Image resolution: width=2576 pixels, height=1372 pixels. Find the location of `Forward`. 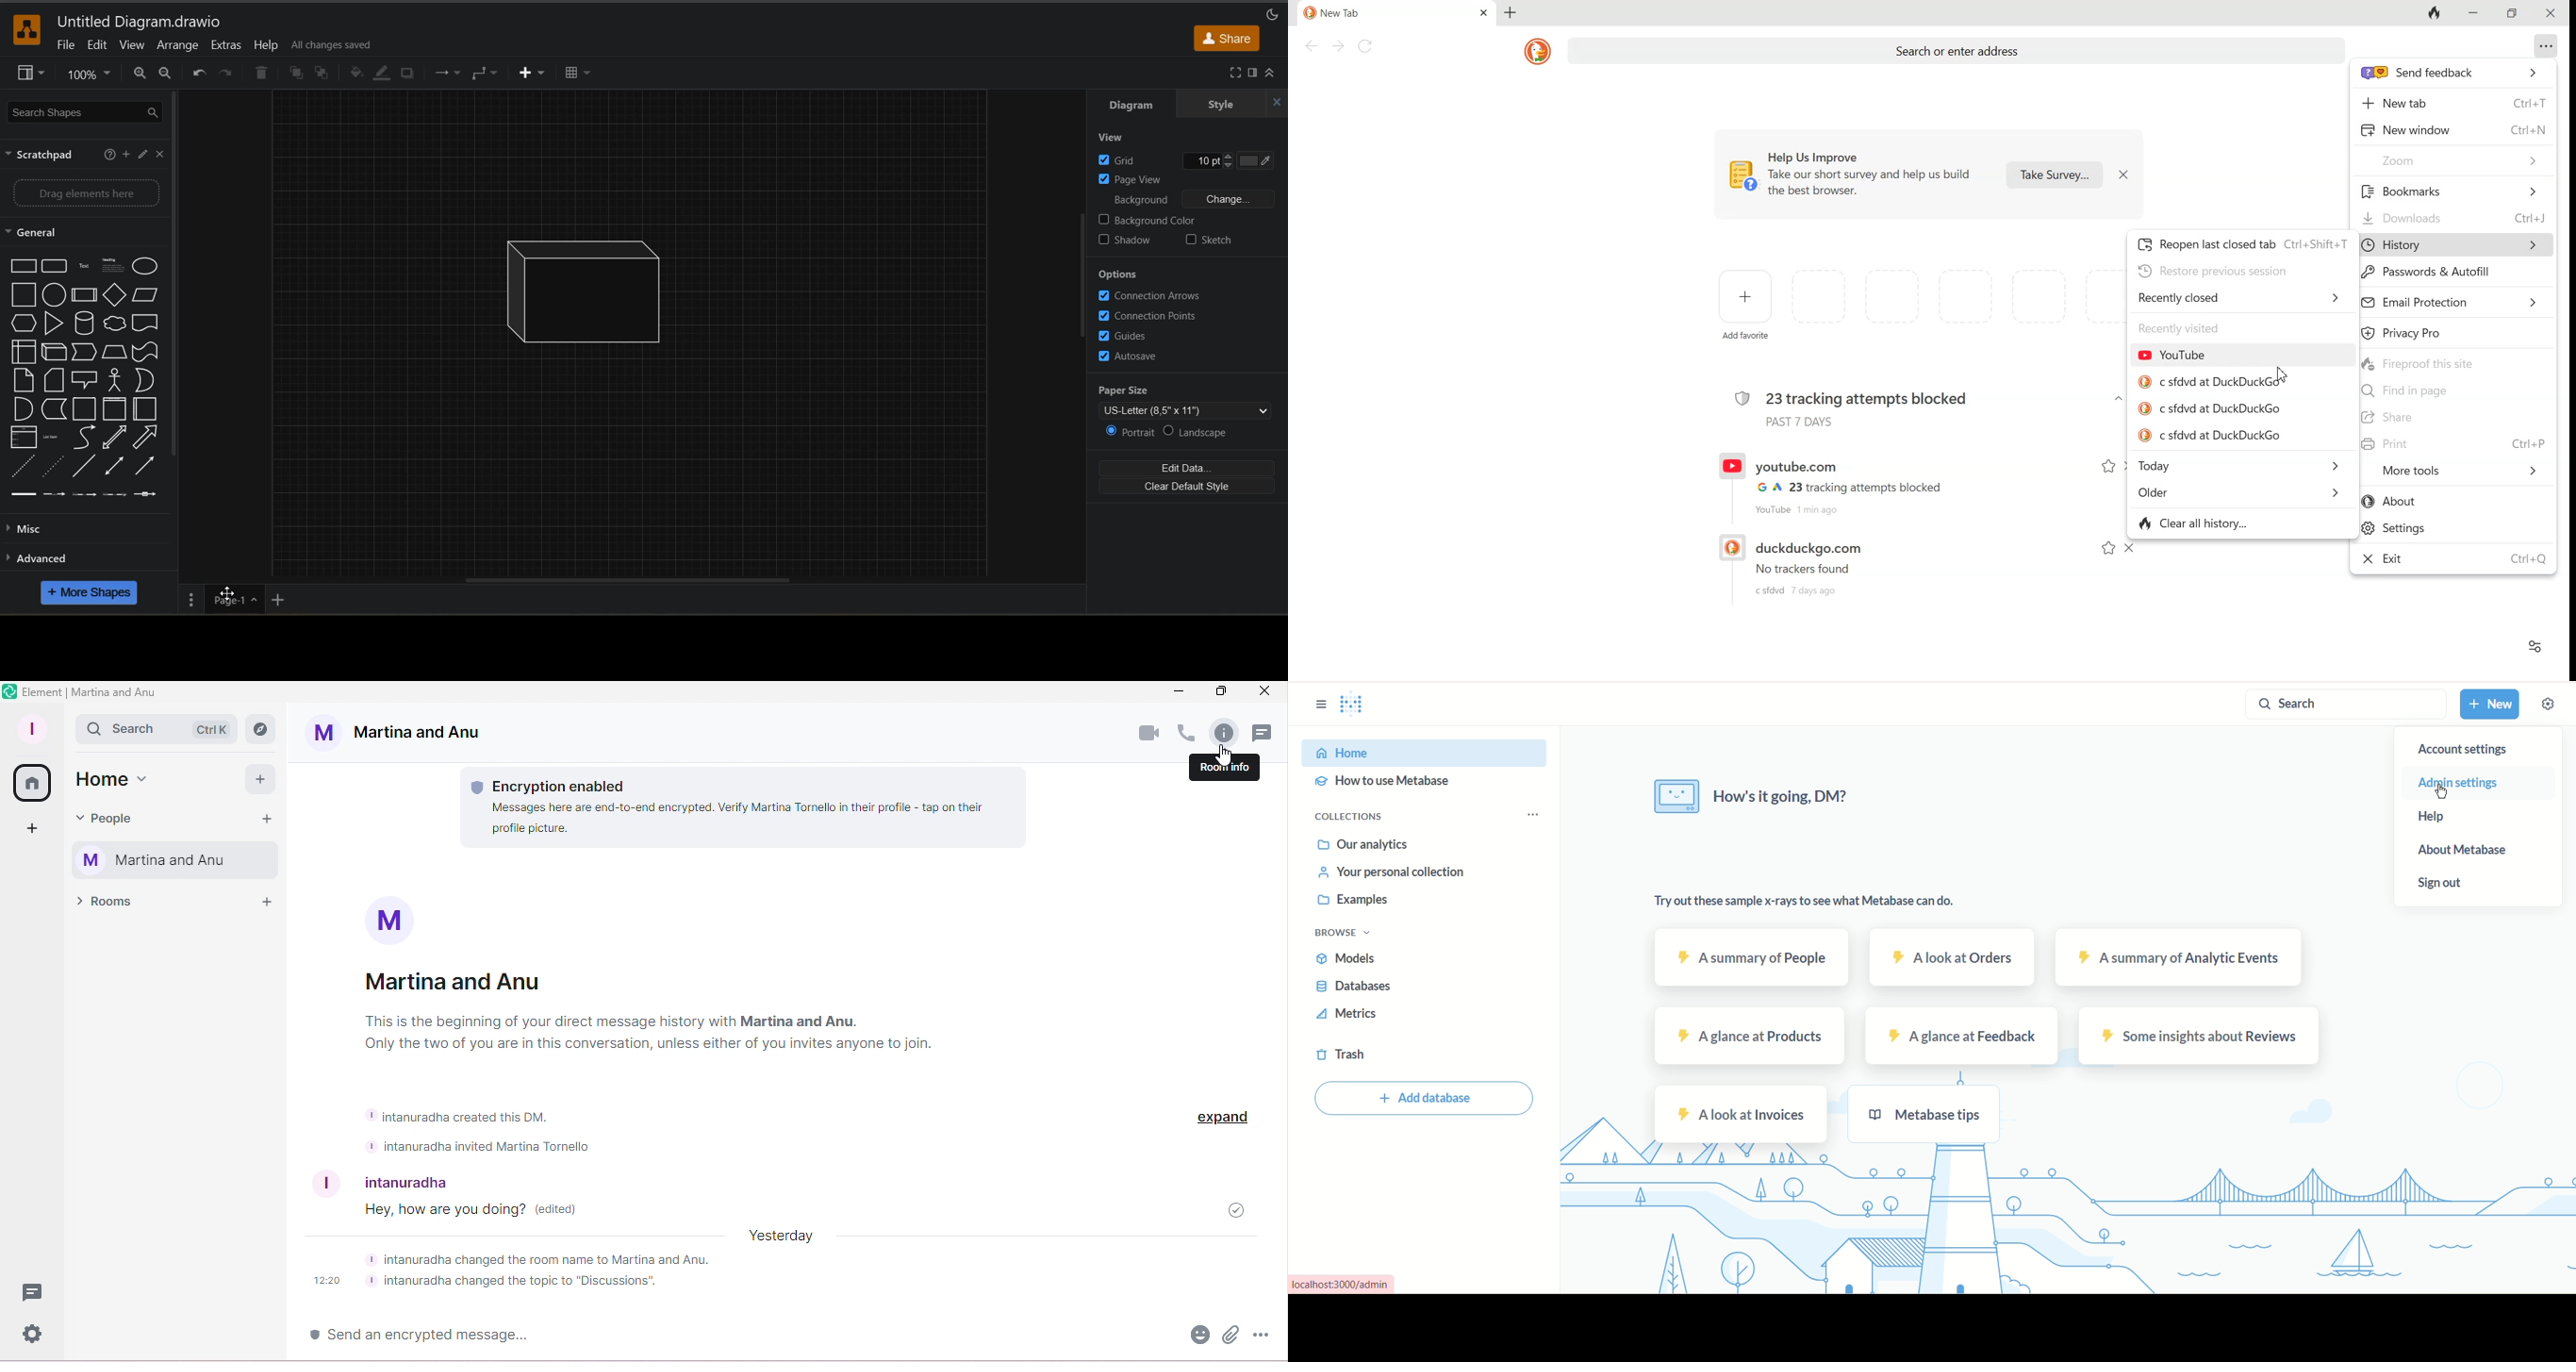

Forward is located at coordinates (1336, 46).